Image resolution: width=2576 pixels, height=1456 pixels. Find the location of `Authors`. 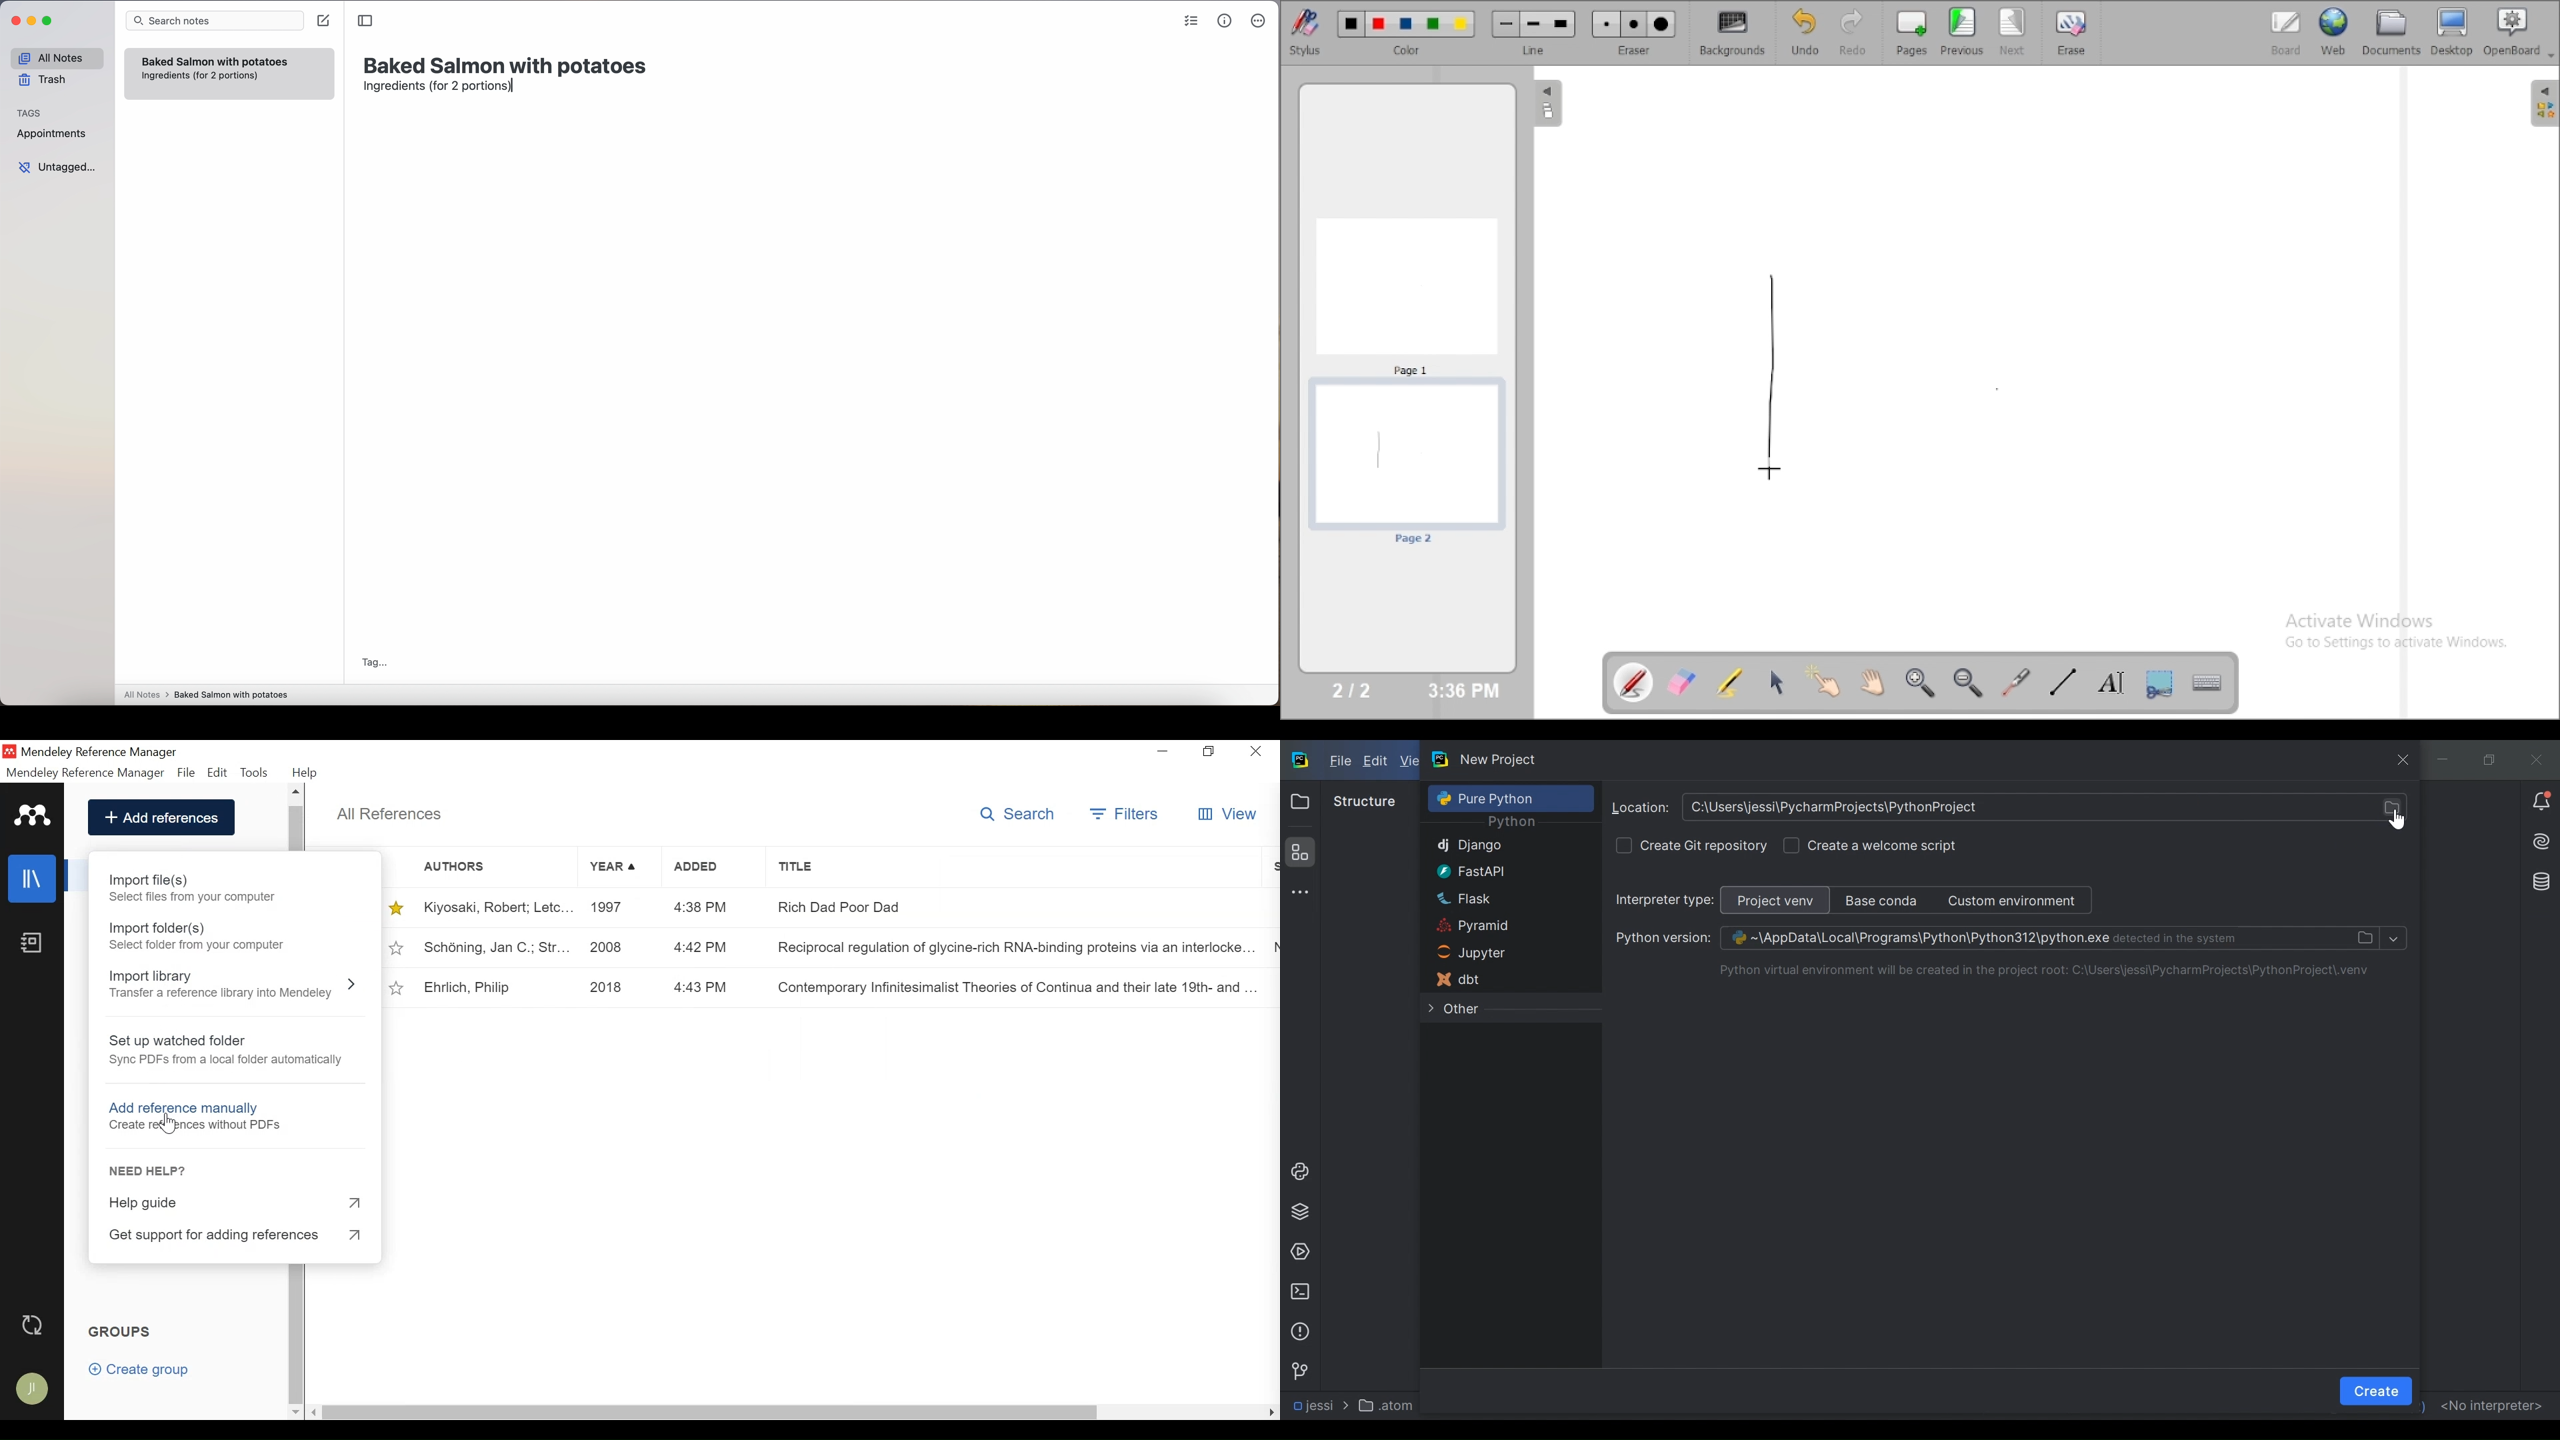

Authors is located at coordinates (470, 868).